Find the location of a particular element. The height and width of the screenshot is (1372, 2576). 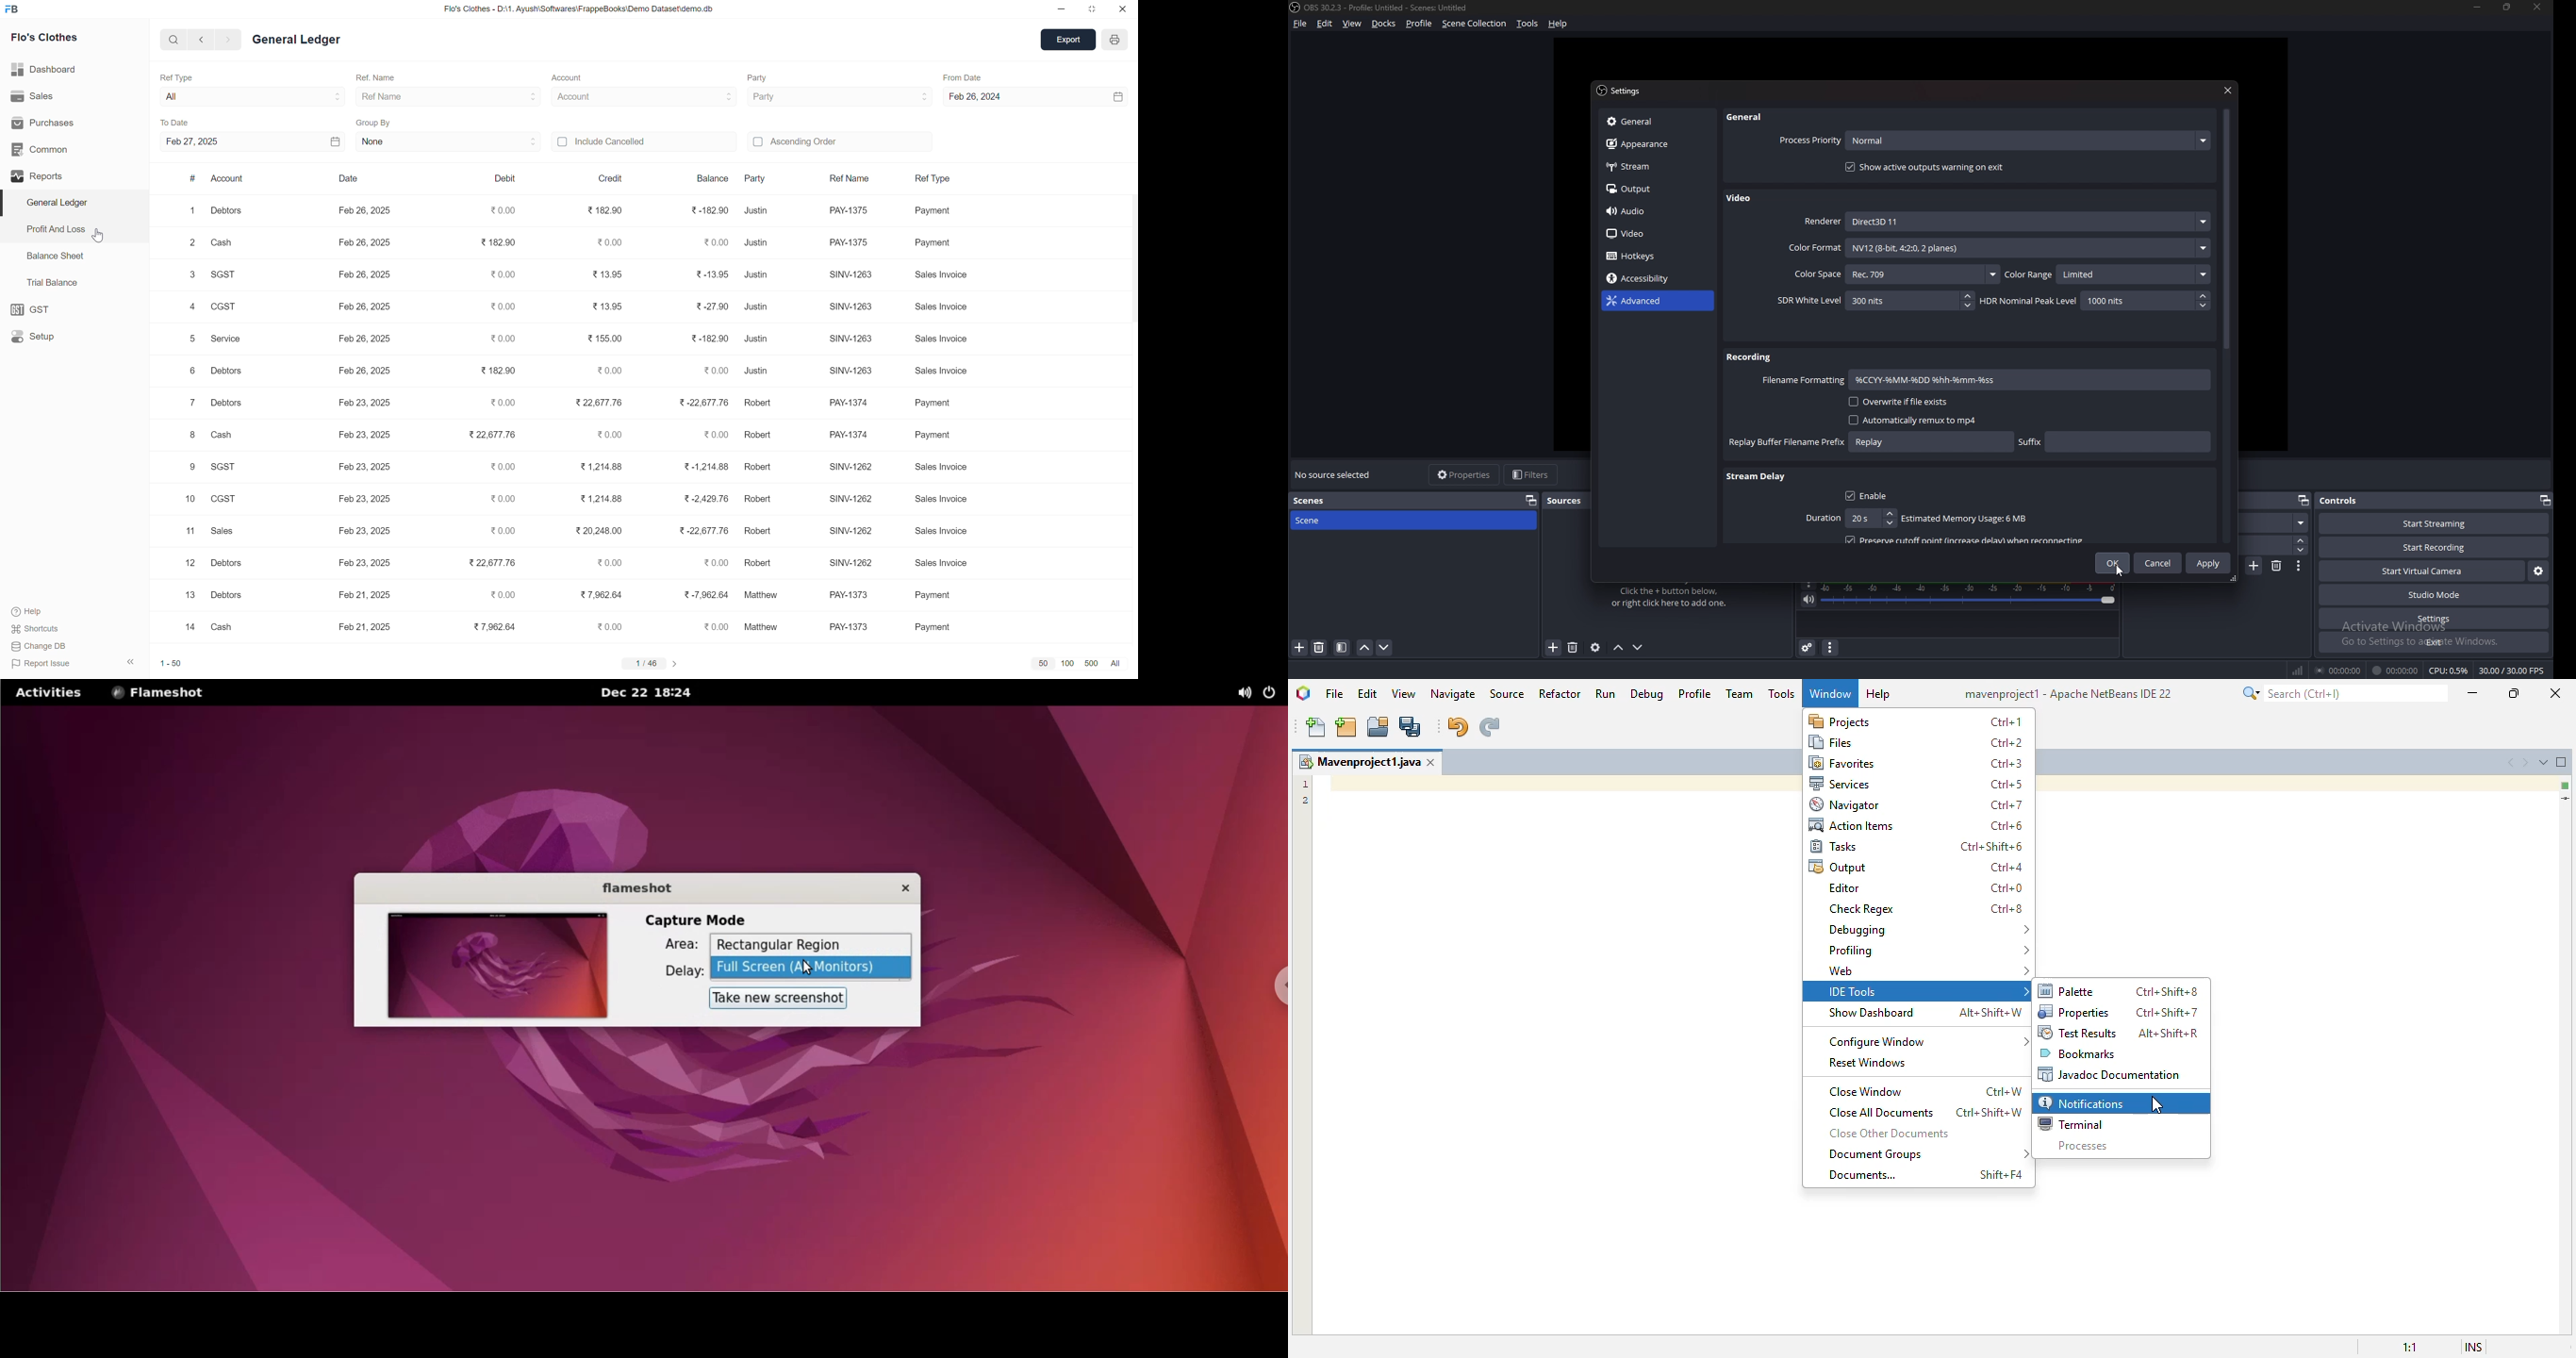

Sales Invoice is located at coordinates (944, 564).